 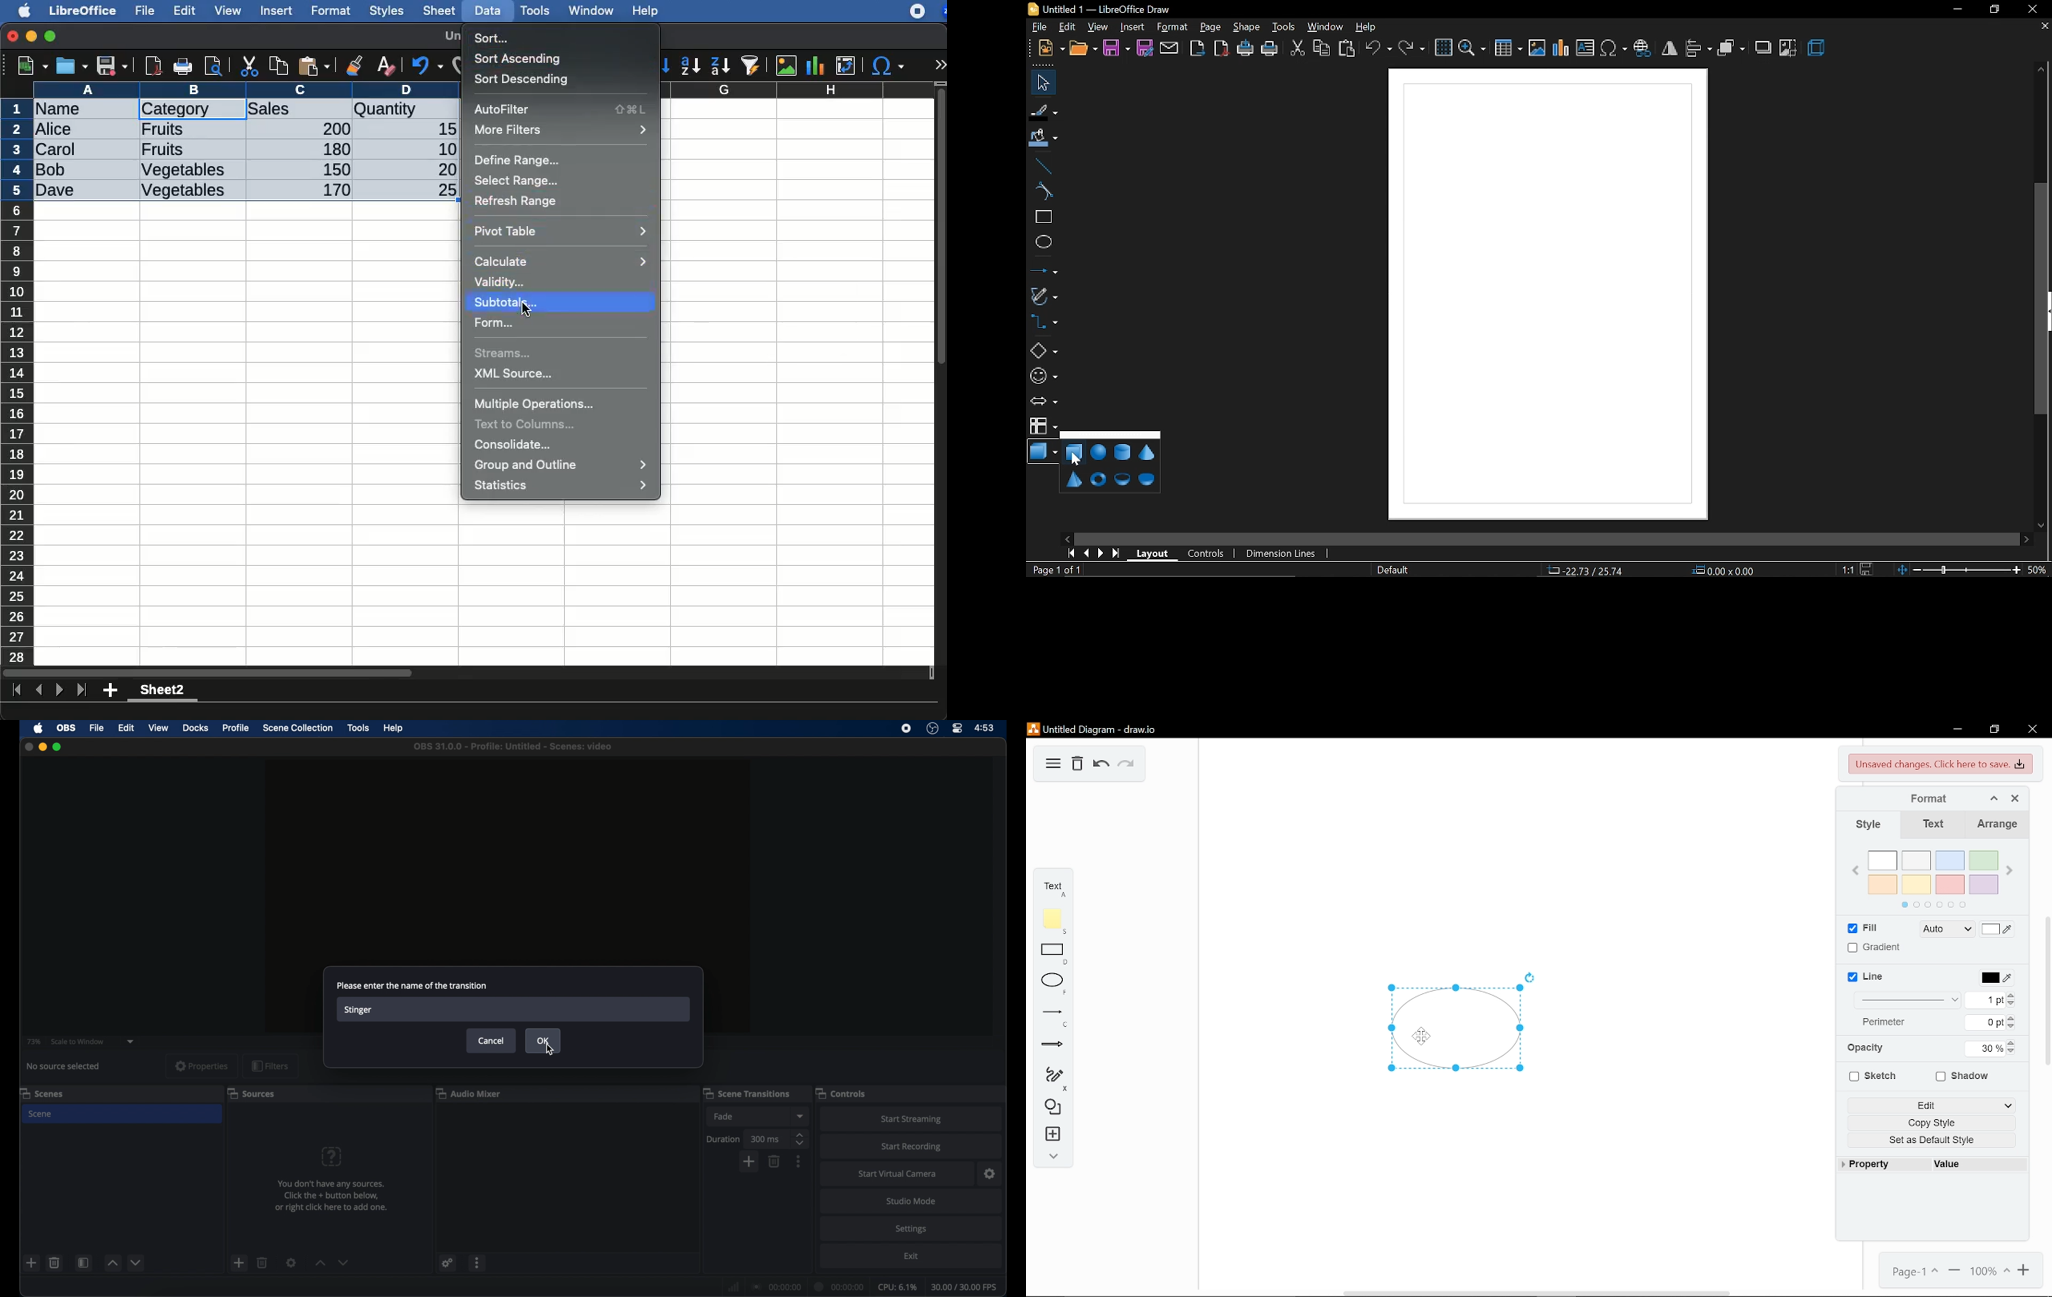 What do you see at coordinates (965, 1287) in the screenshot?
I see `fps` at bounding box center [965, 1287].